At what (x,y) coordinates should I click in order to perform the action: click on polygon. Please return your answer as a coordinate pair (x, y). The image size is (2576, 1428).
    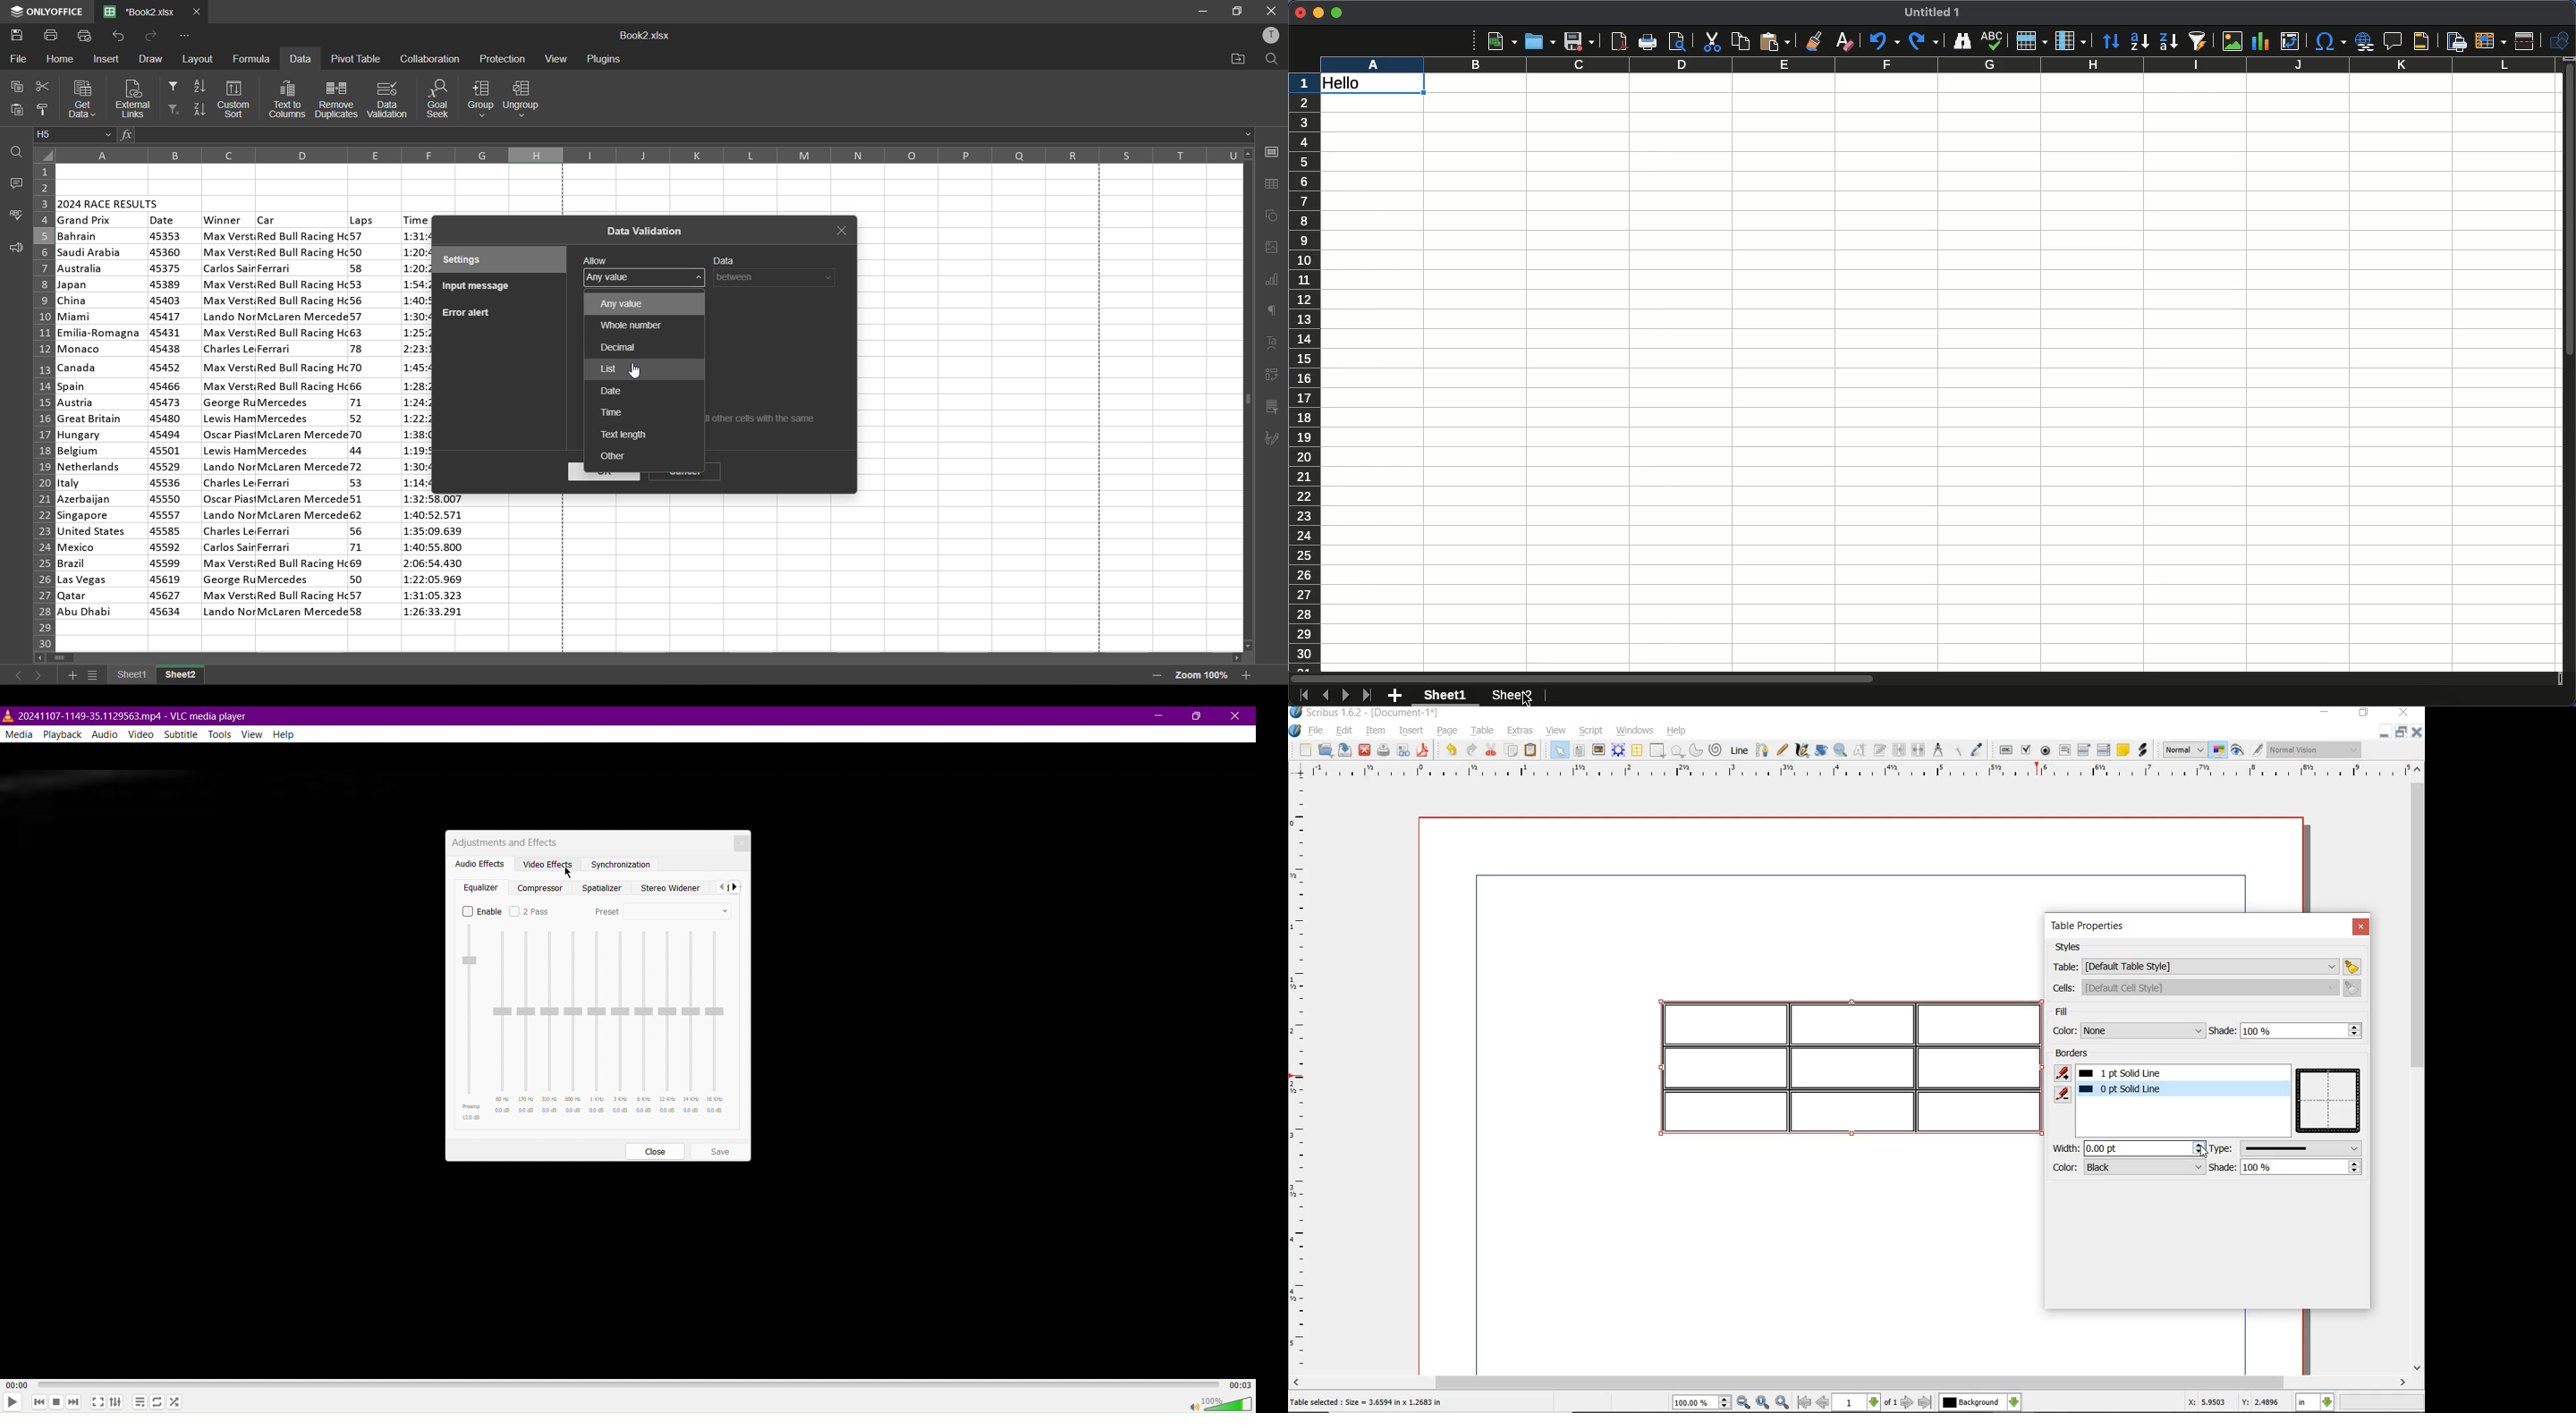
    Looking at the image, I should click on (1678, 751).